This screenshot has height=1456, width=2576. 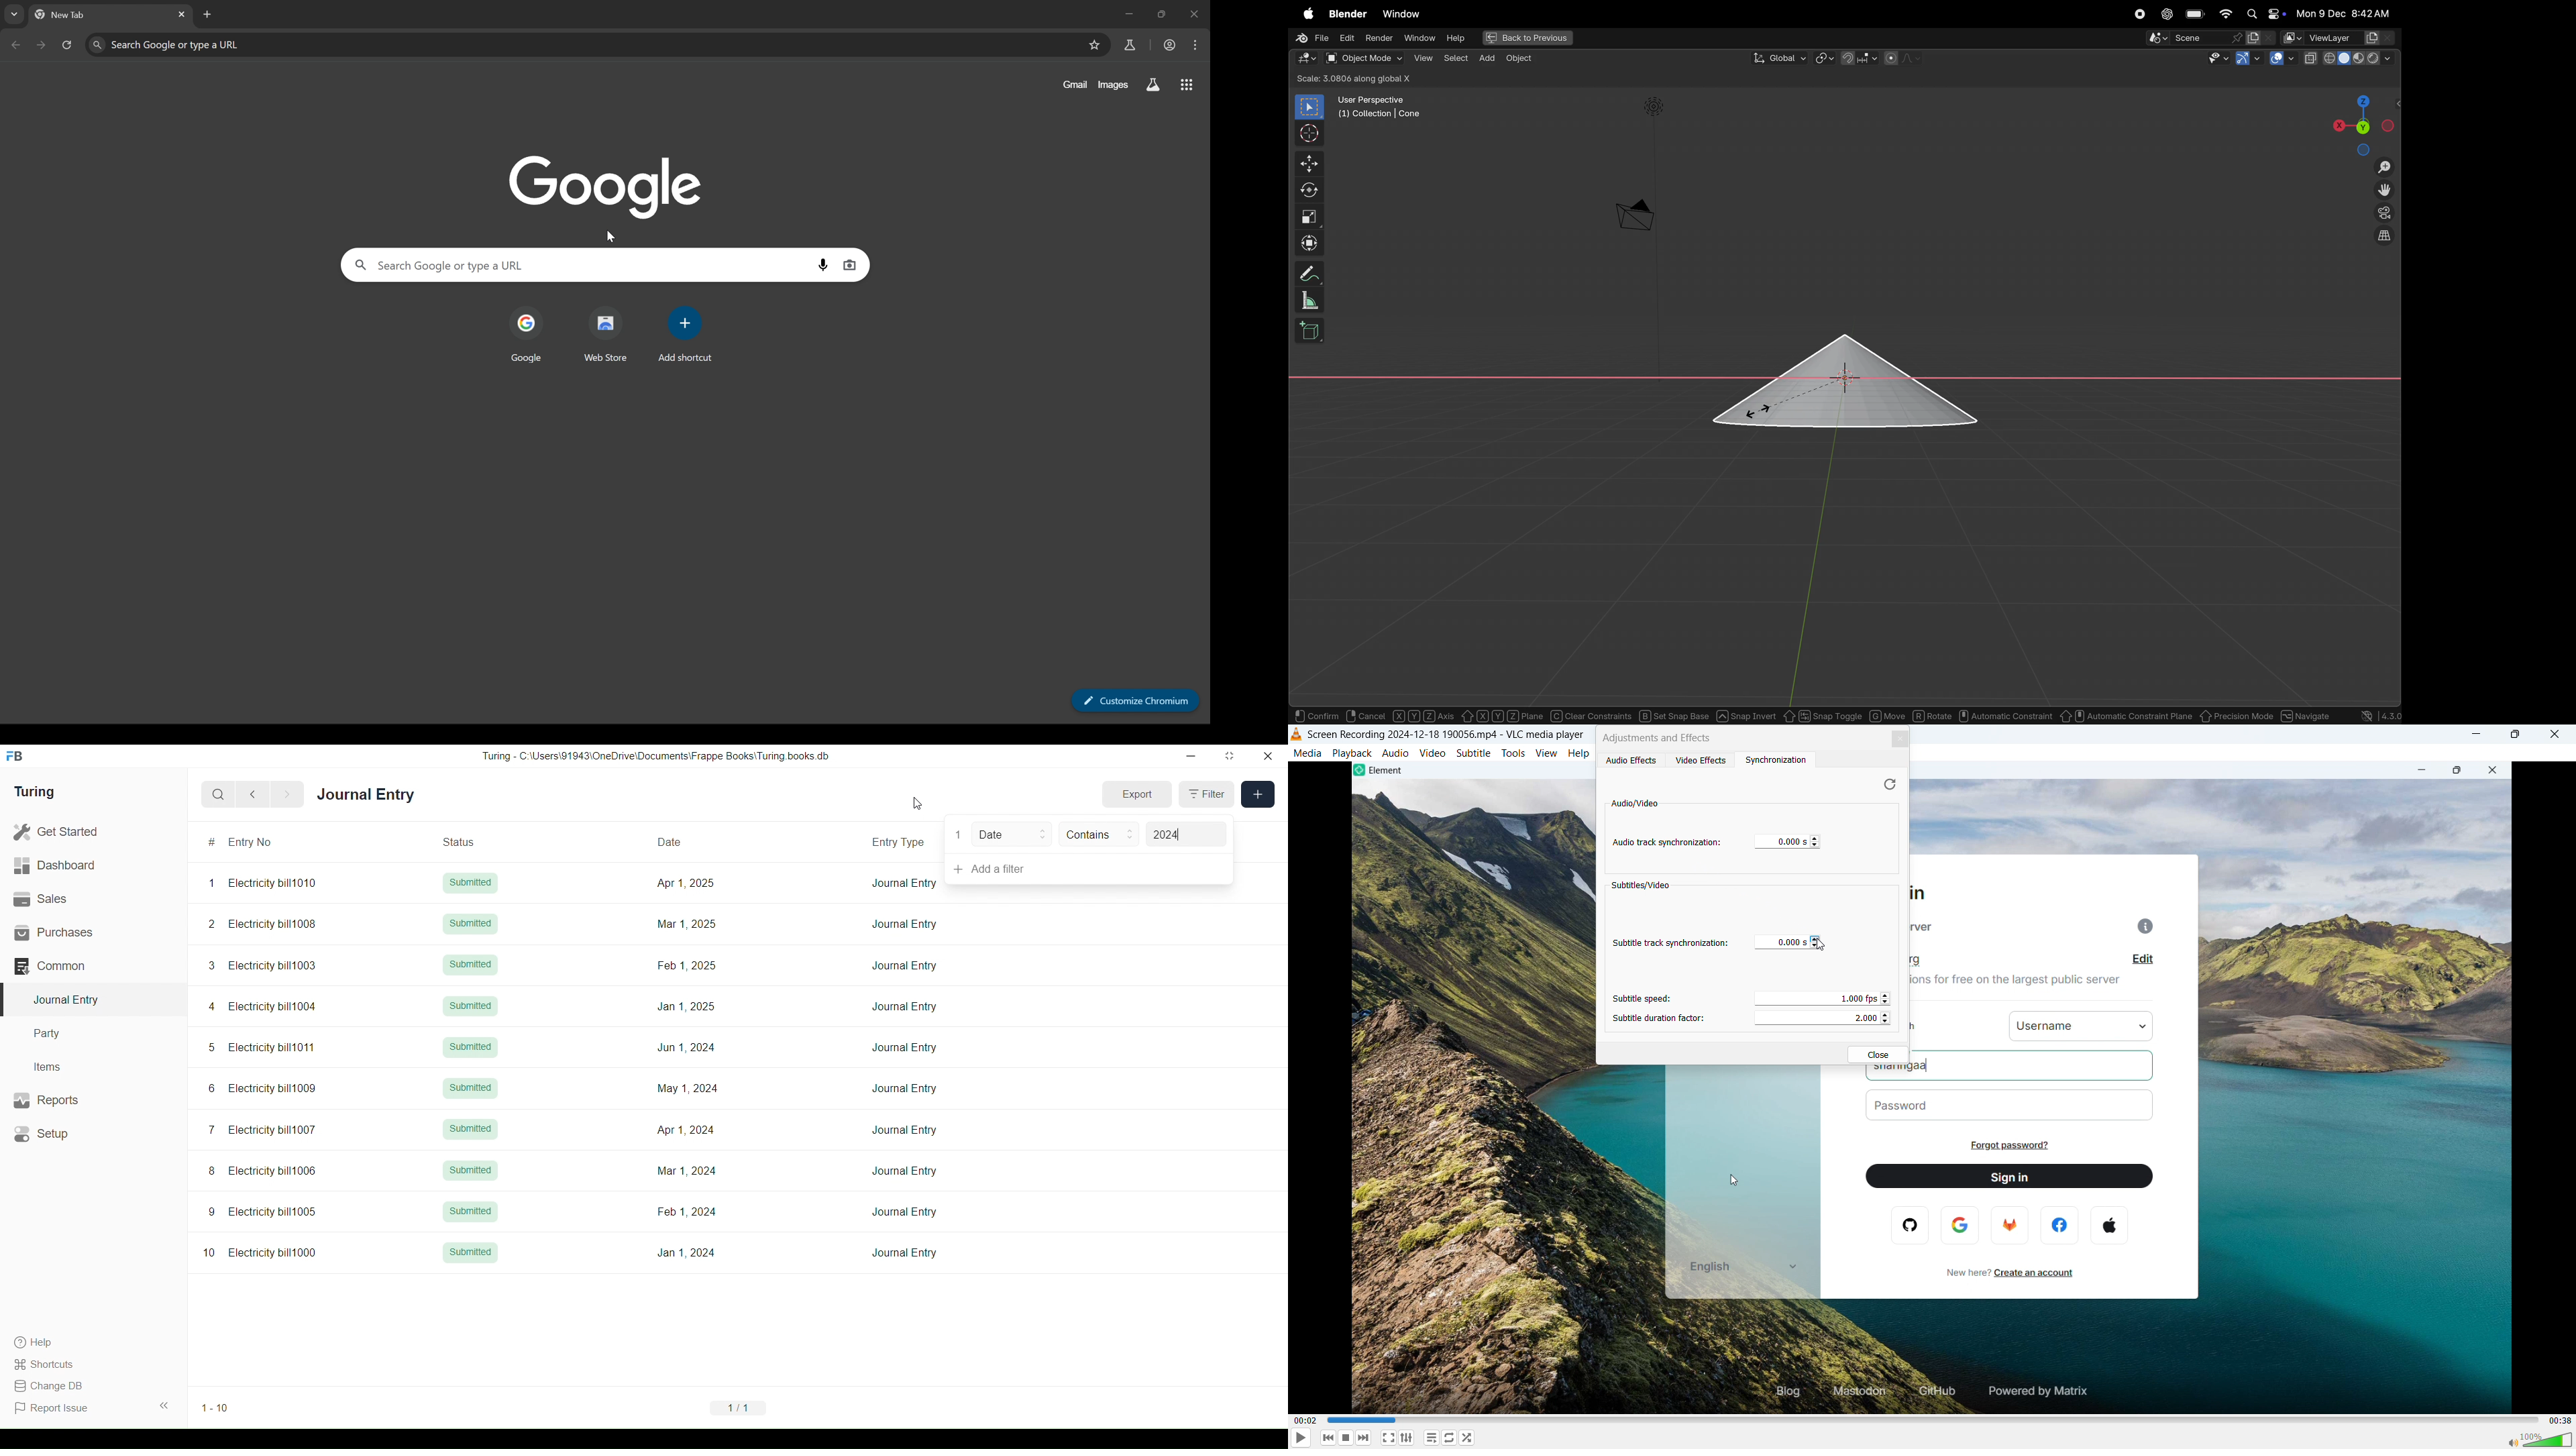 I want to click on options, so click(x=2373, y=78).